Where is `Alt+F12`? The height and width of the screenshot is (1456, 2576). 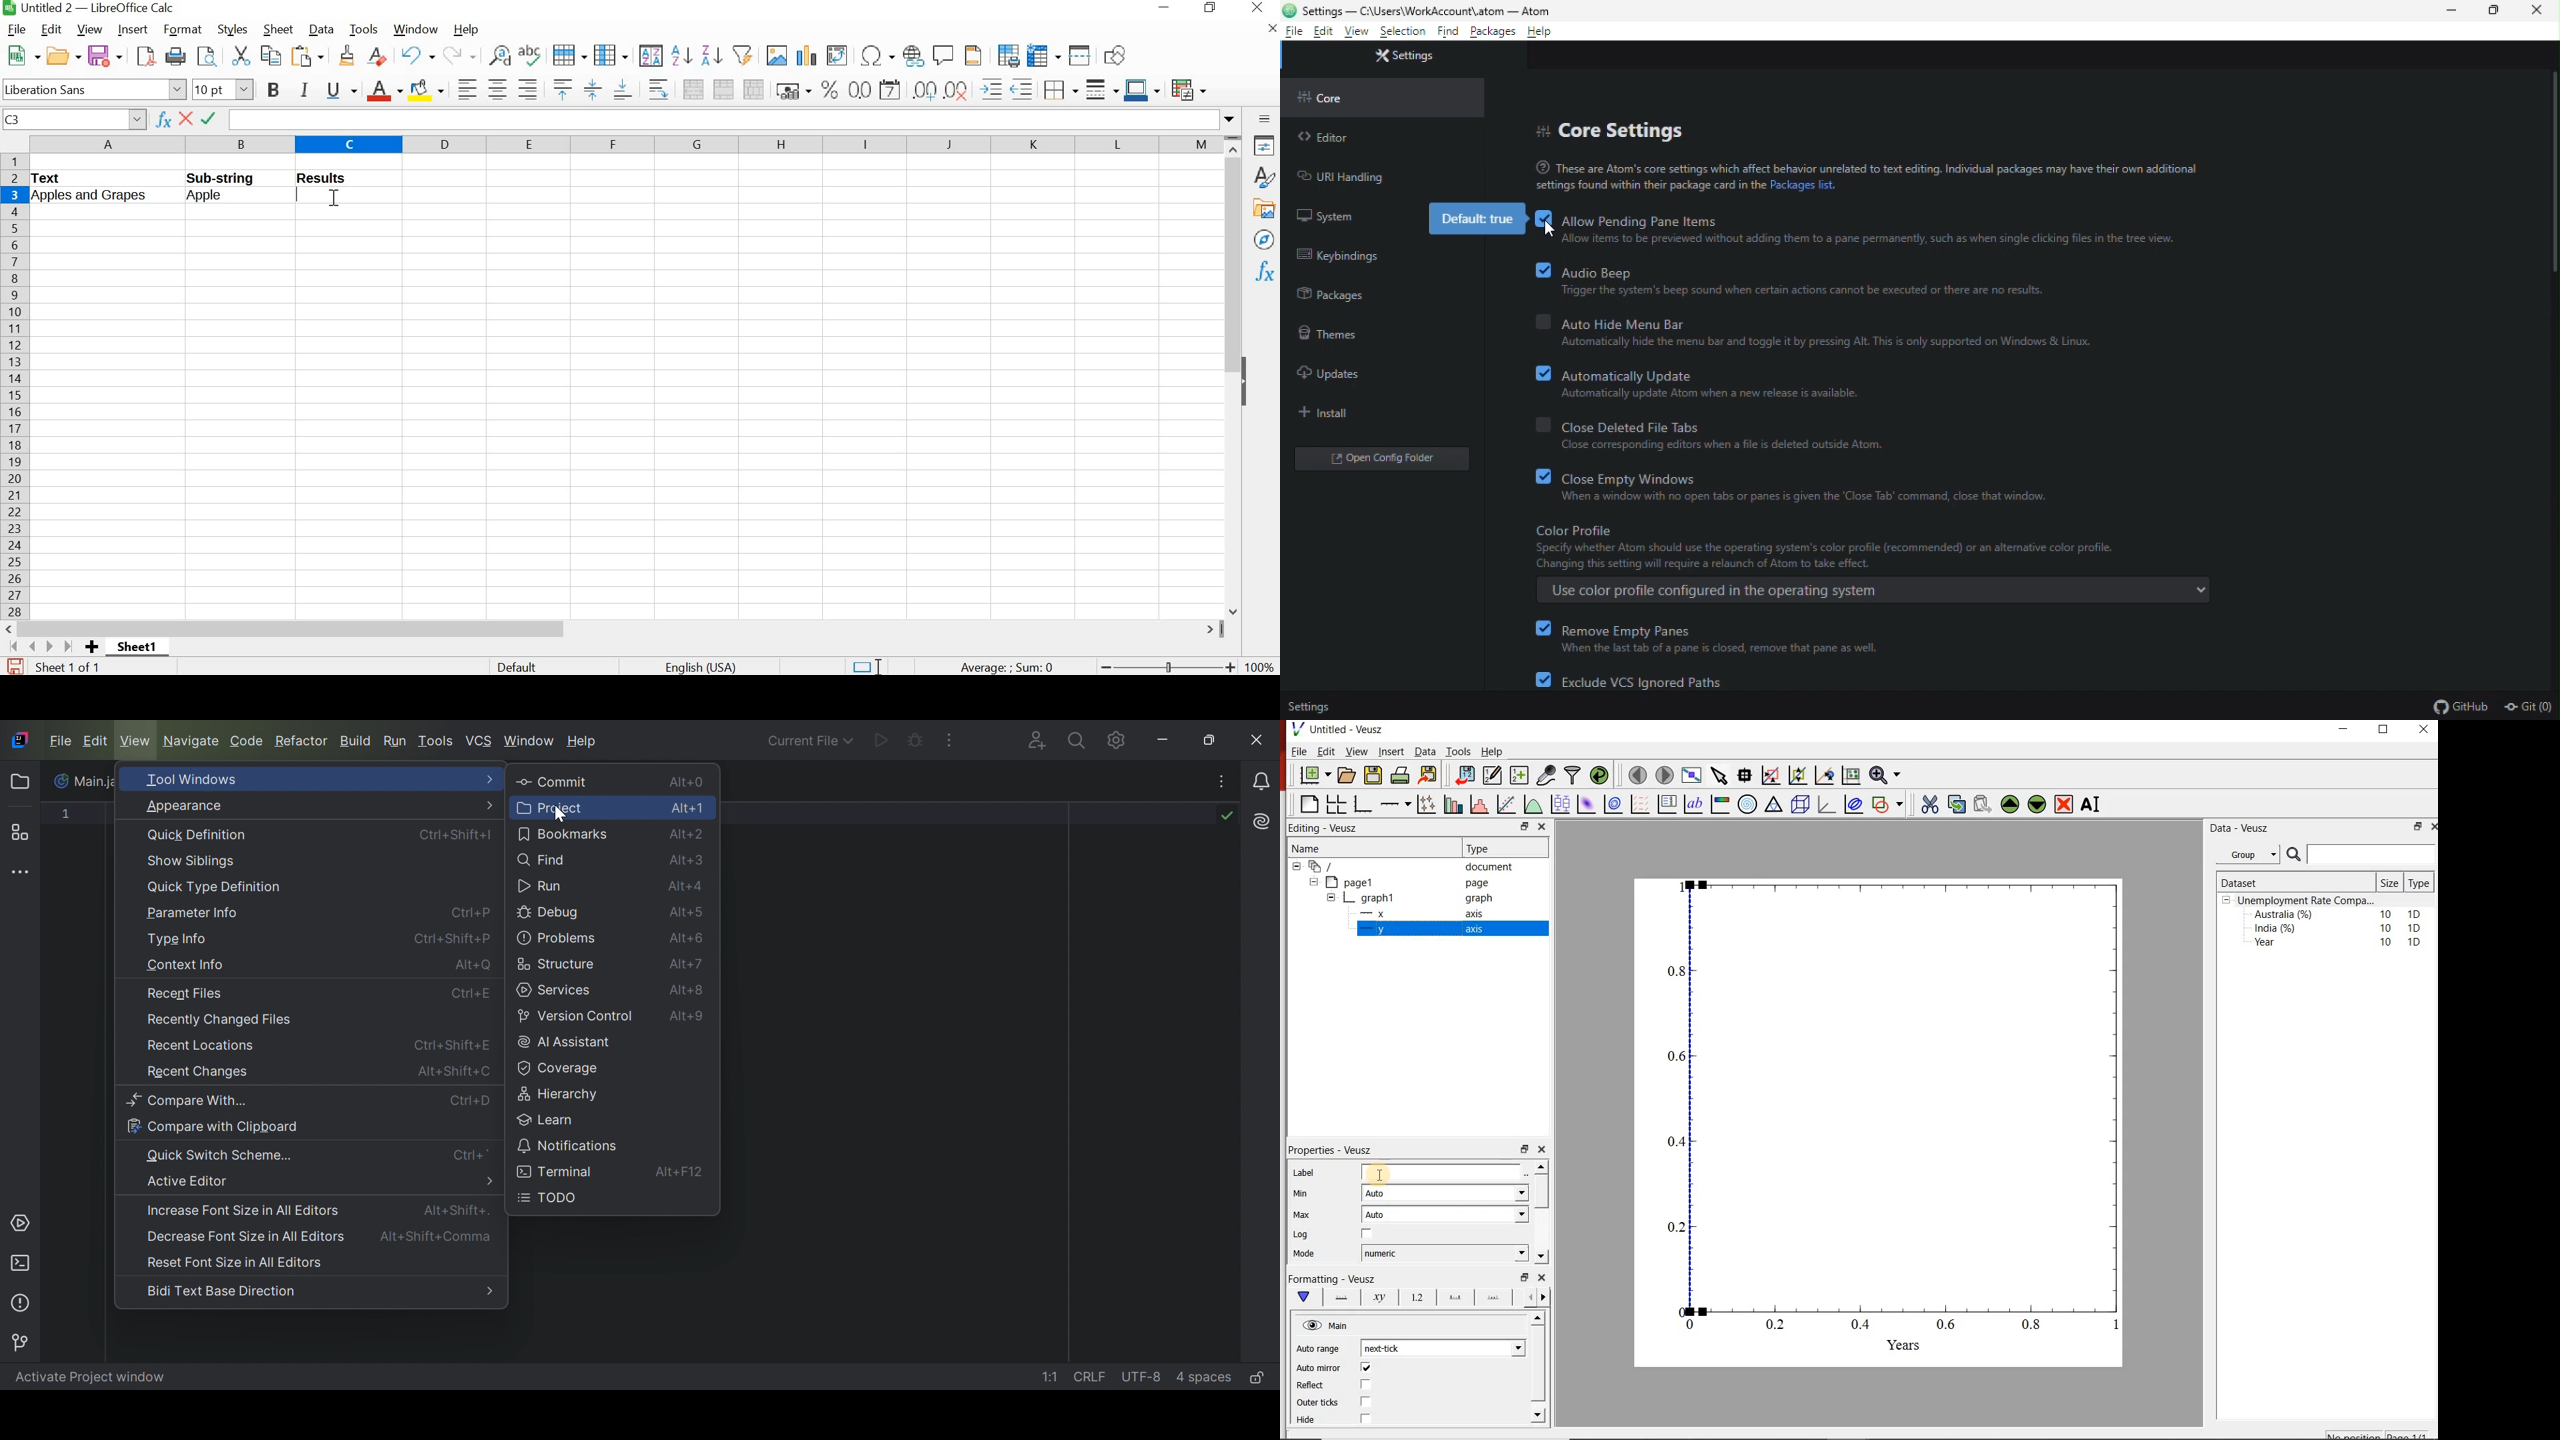
Alt+F12 is located at coordinates (679, 1172).